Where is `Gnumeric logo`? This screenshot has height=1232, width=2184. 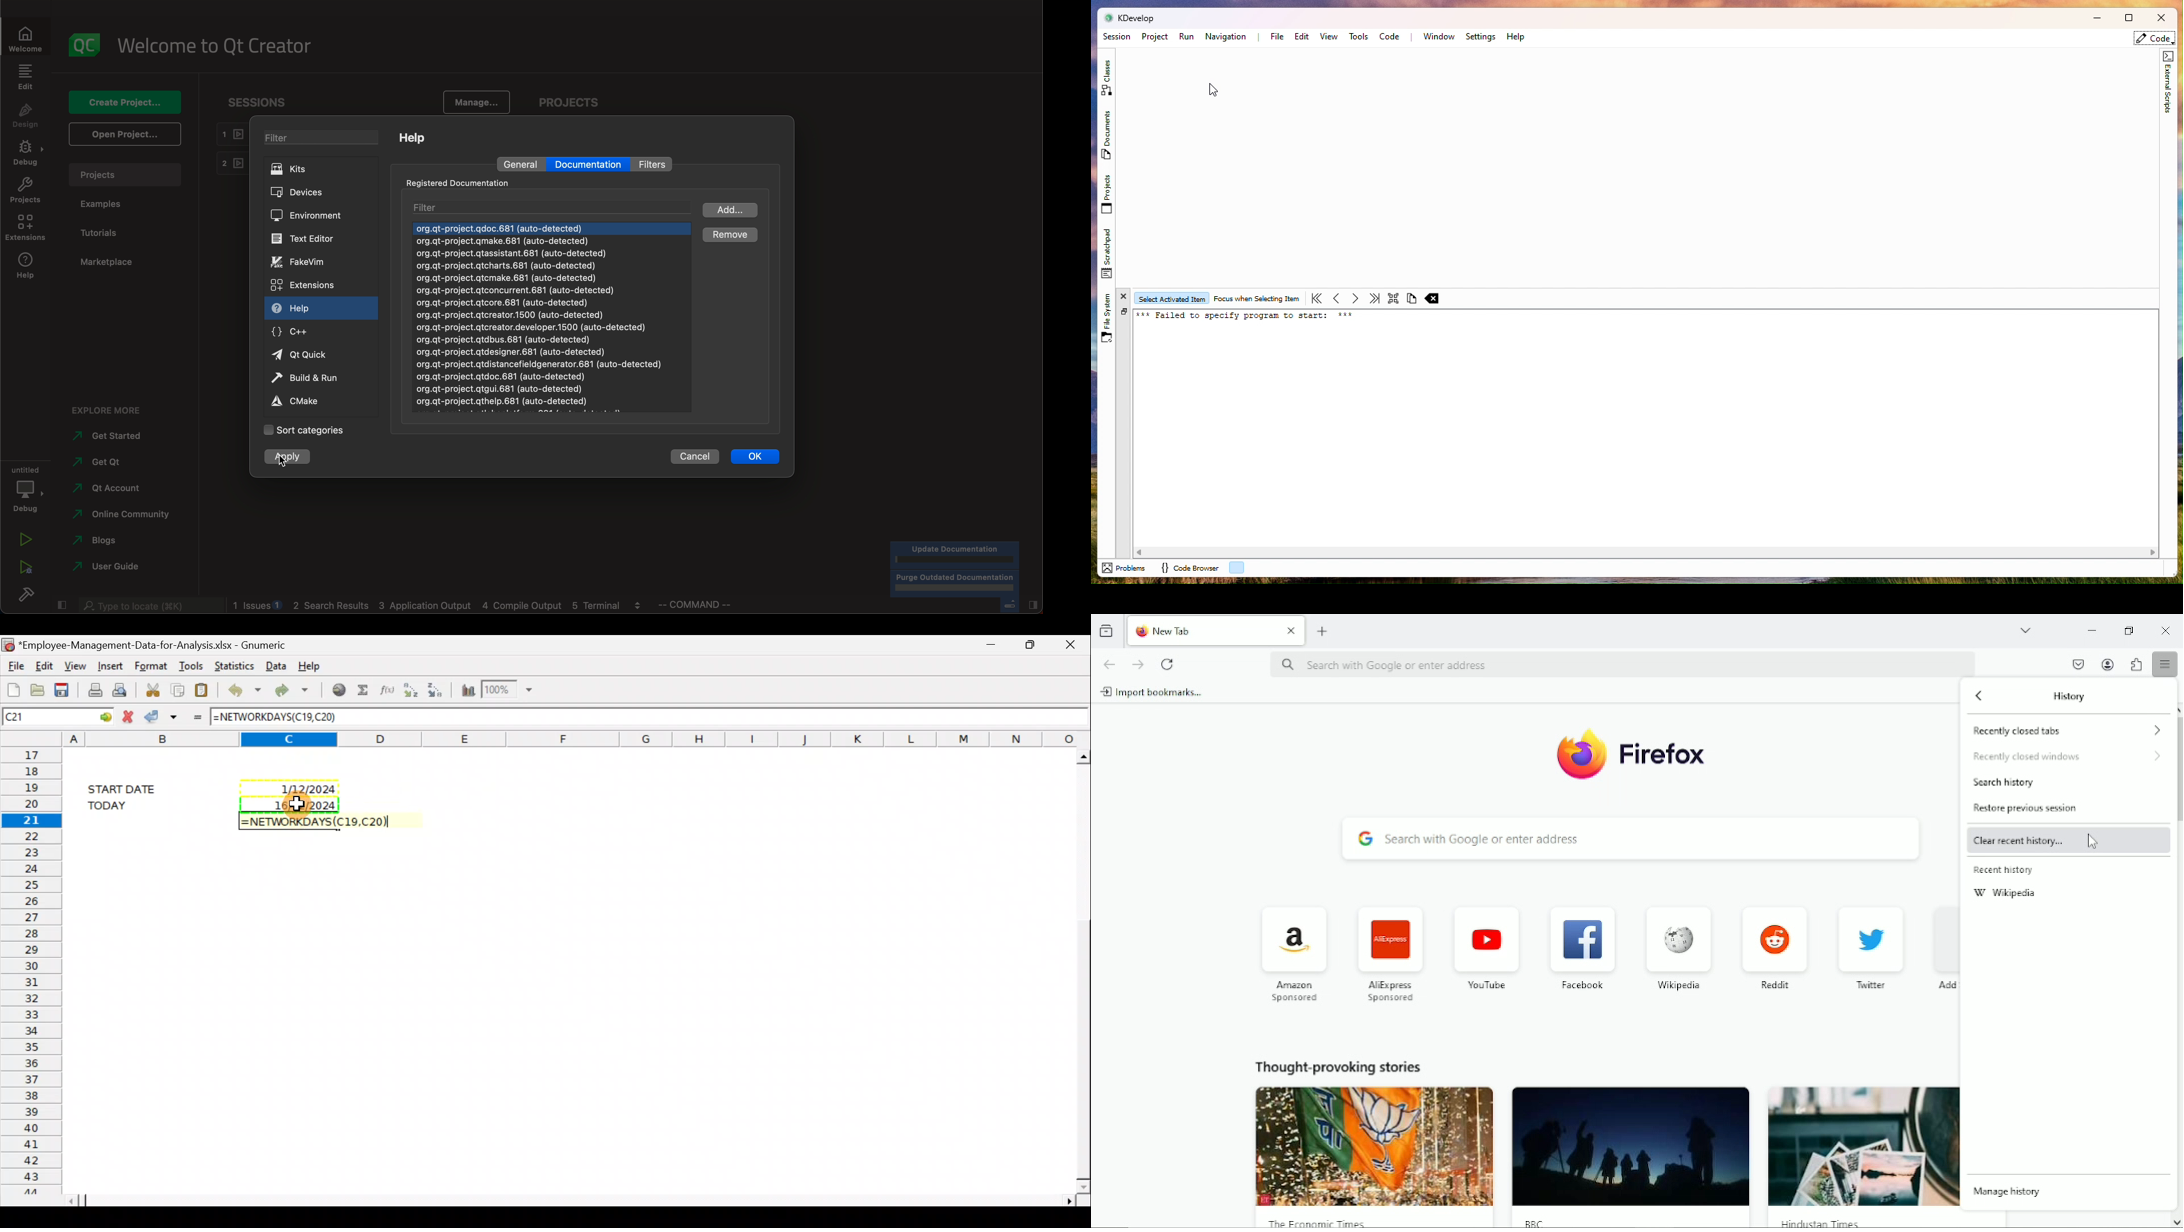 Gnumeric logo is located at coordinates (8, 643).